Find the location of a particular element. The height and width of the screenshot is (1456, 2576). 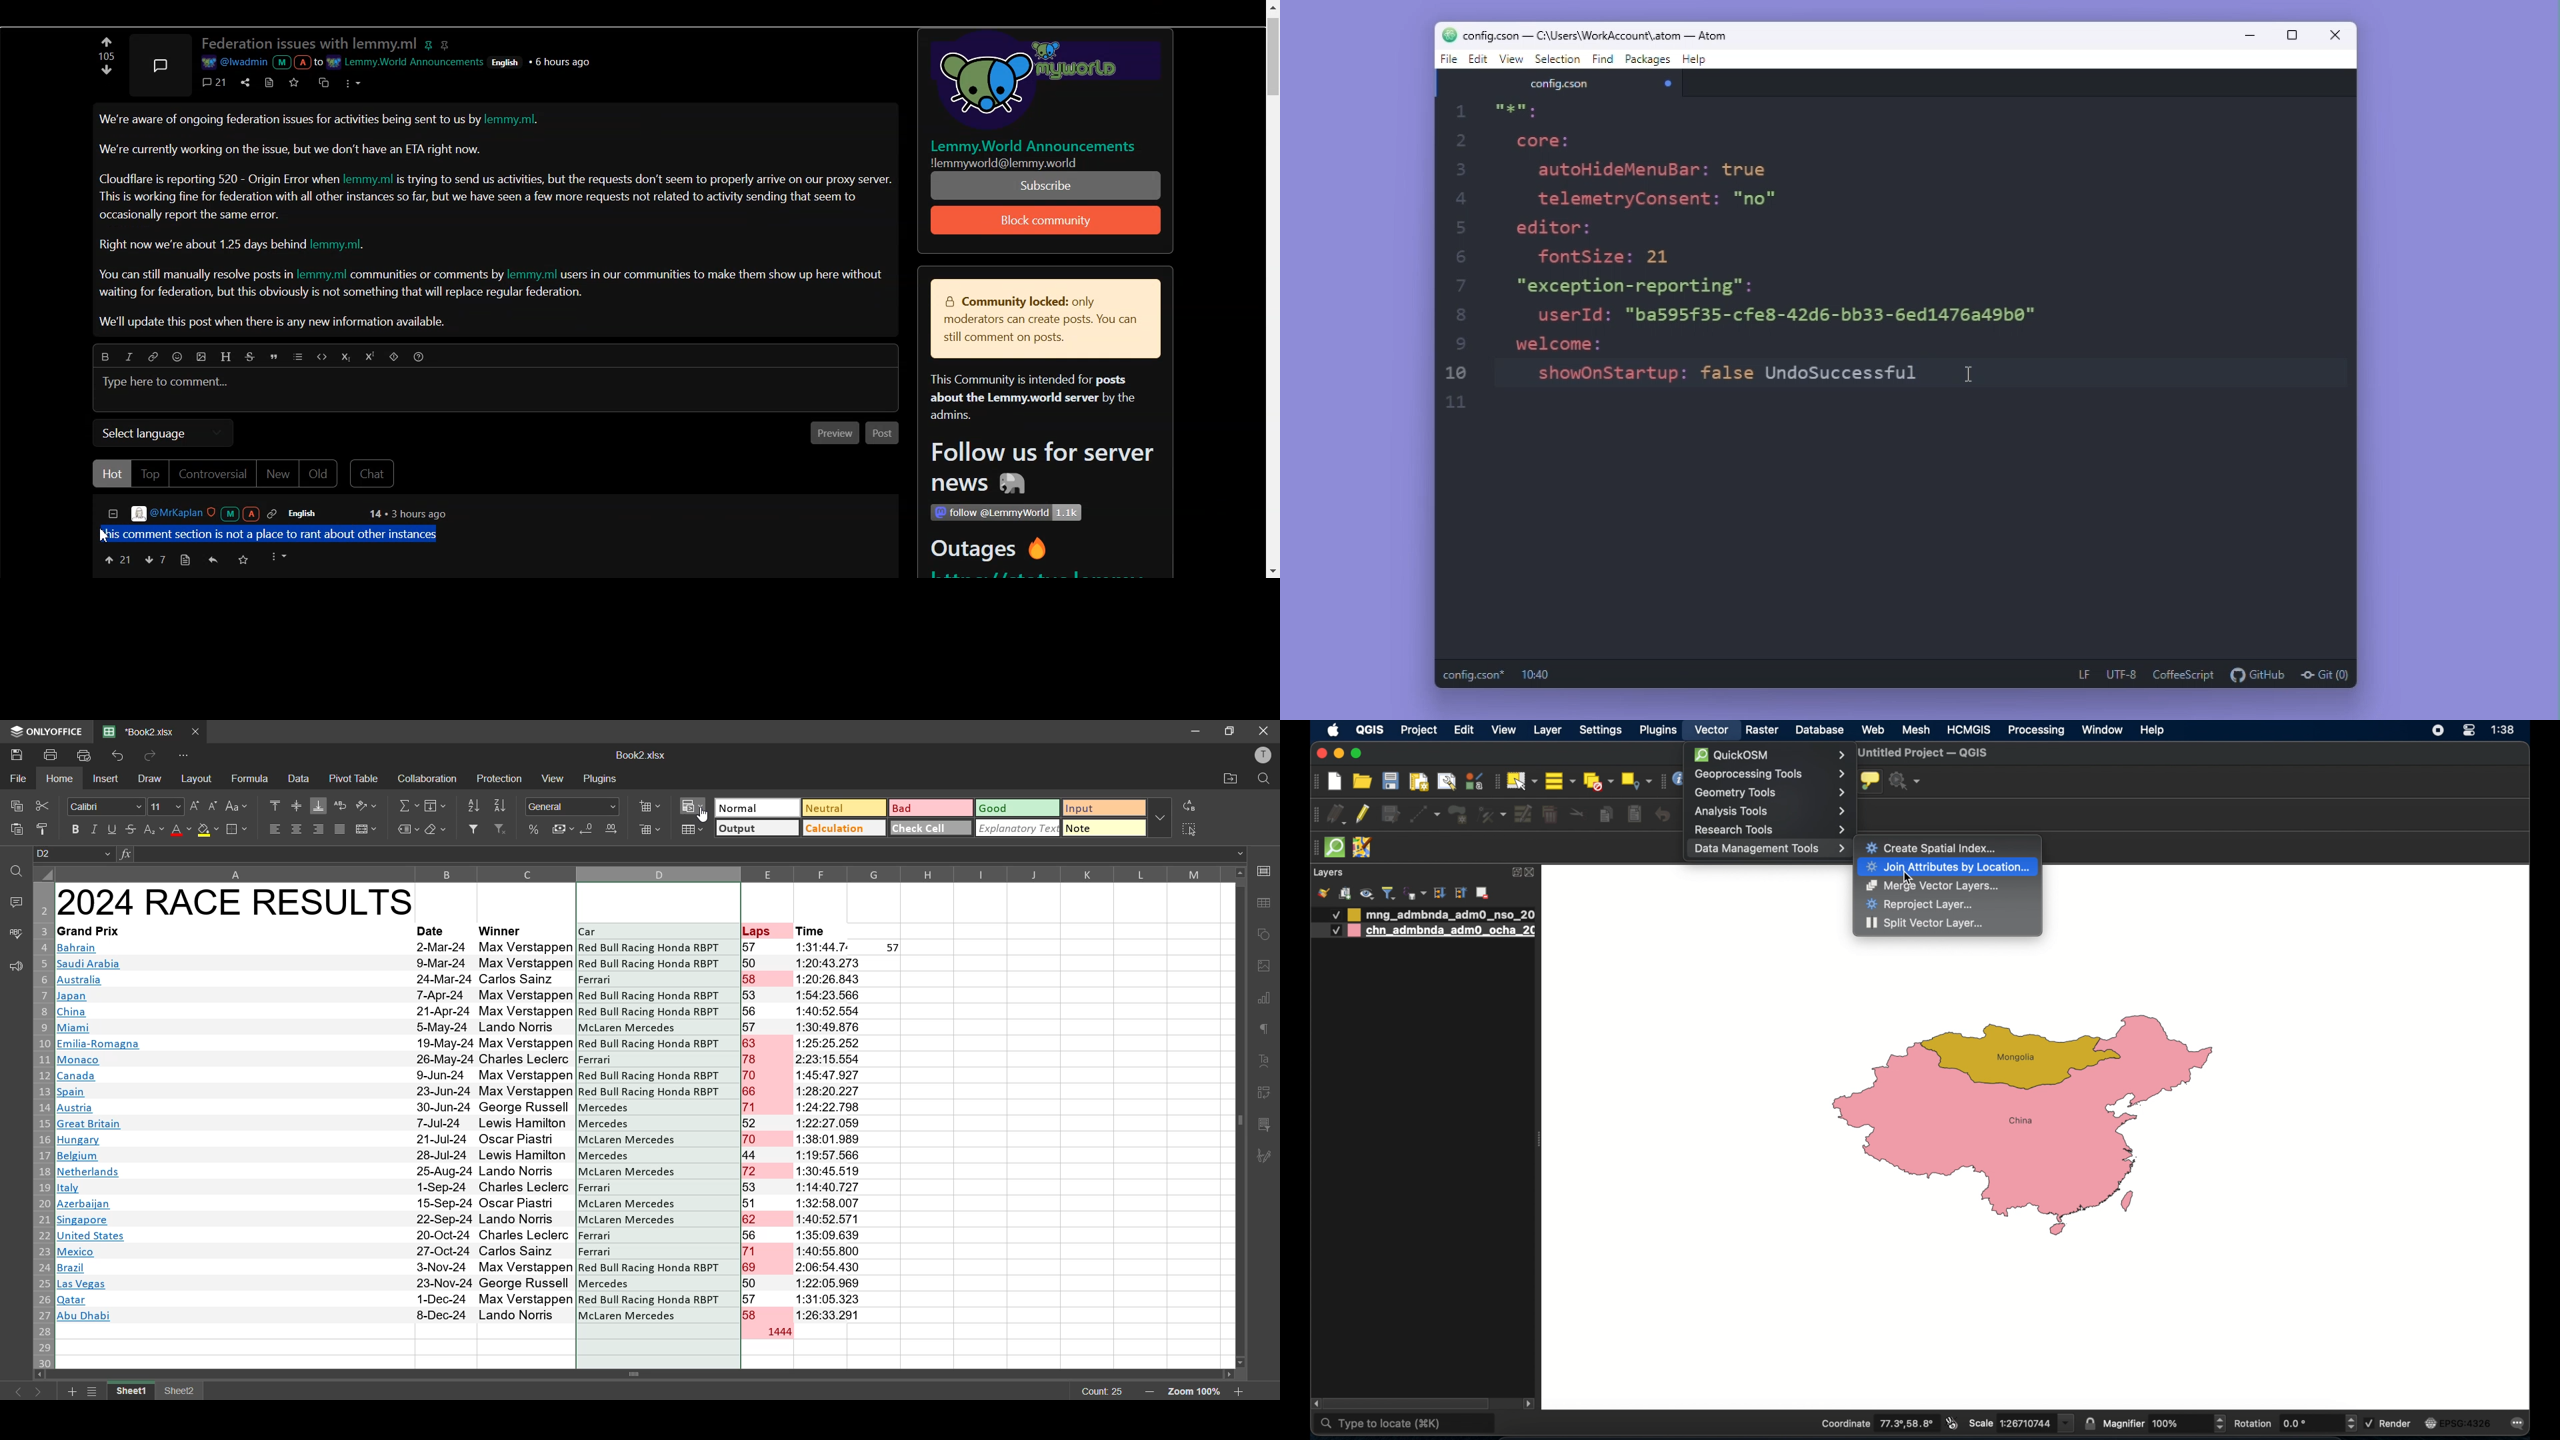

font size is located at coordinates (164, 805).